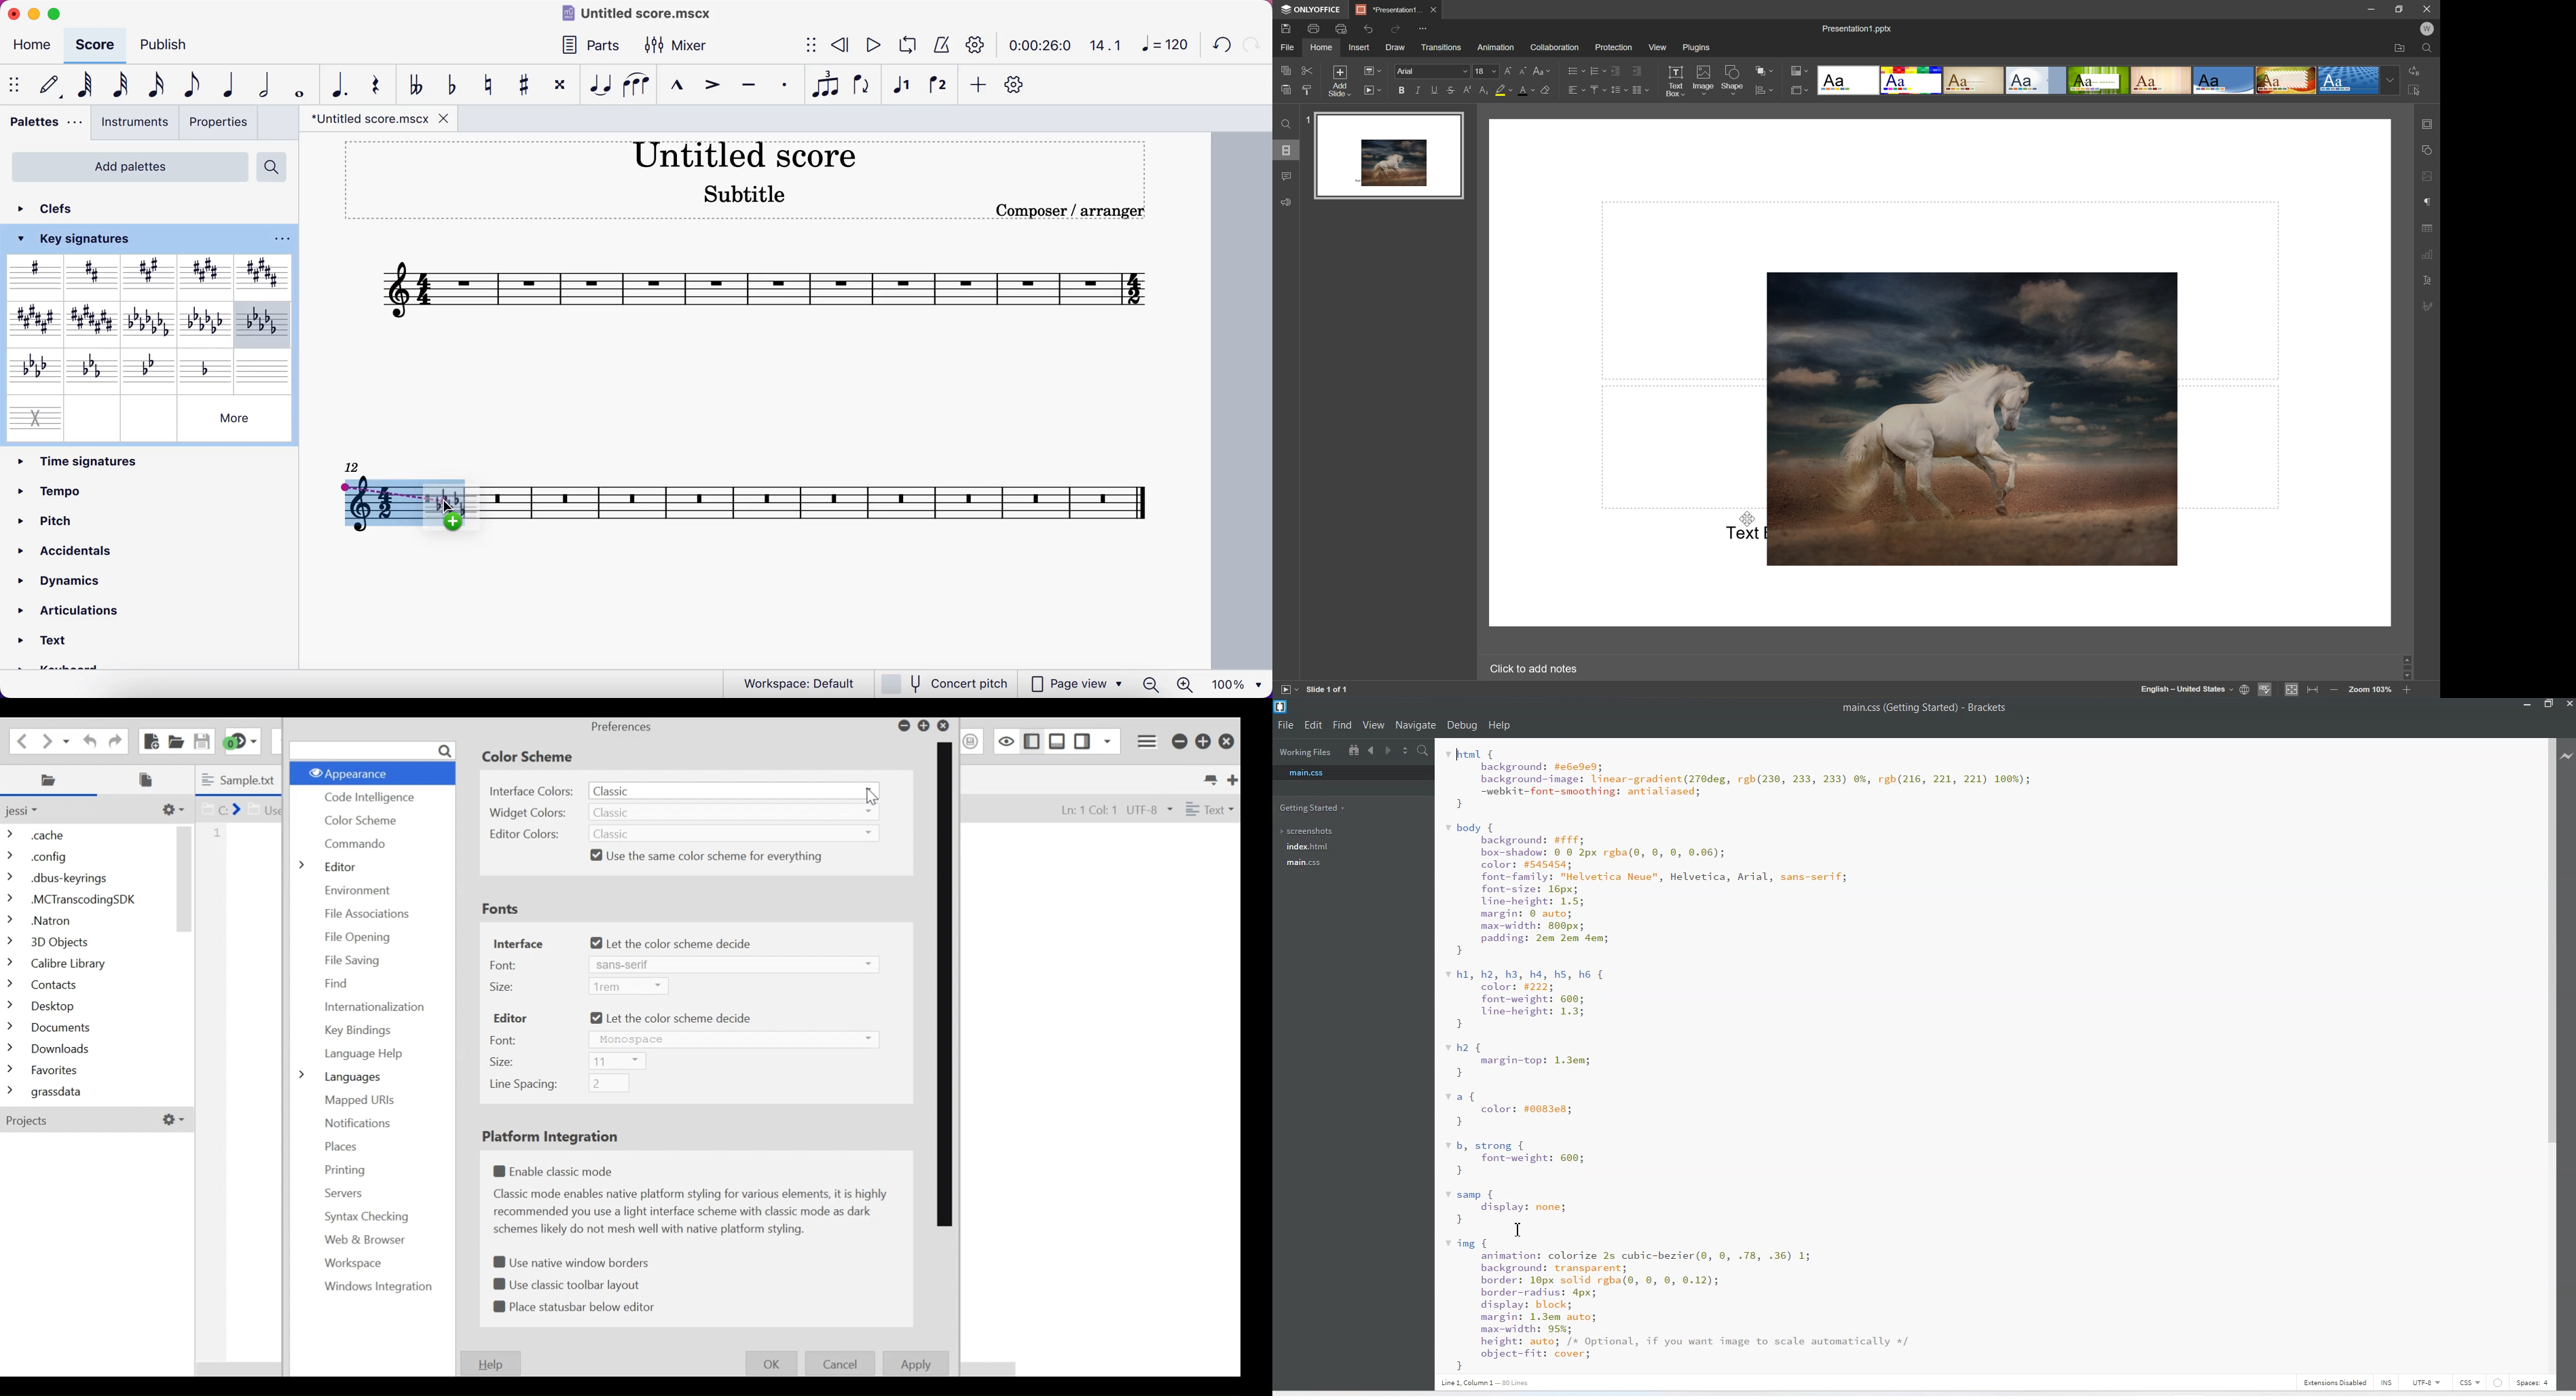 The width and height of the screenshot is (2576, 1400). What do you see at coordinates (1858, 29) in the screenshot?
I see `Presentation1.pptx` at bounding box center [1858, 29].